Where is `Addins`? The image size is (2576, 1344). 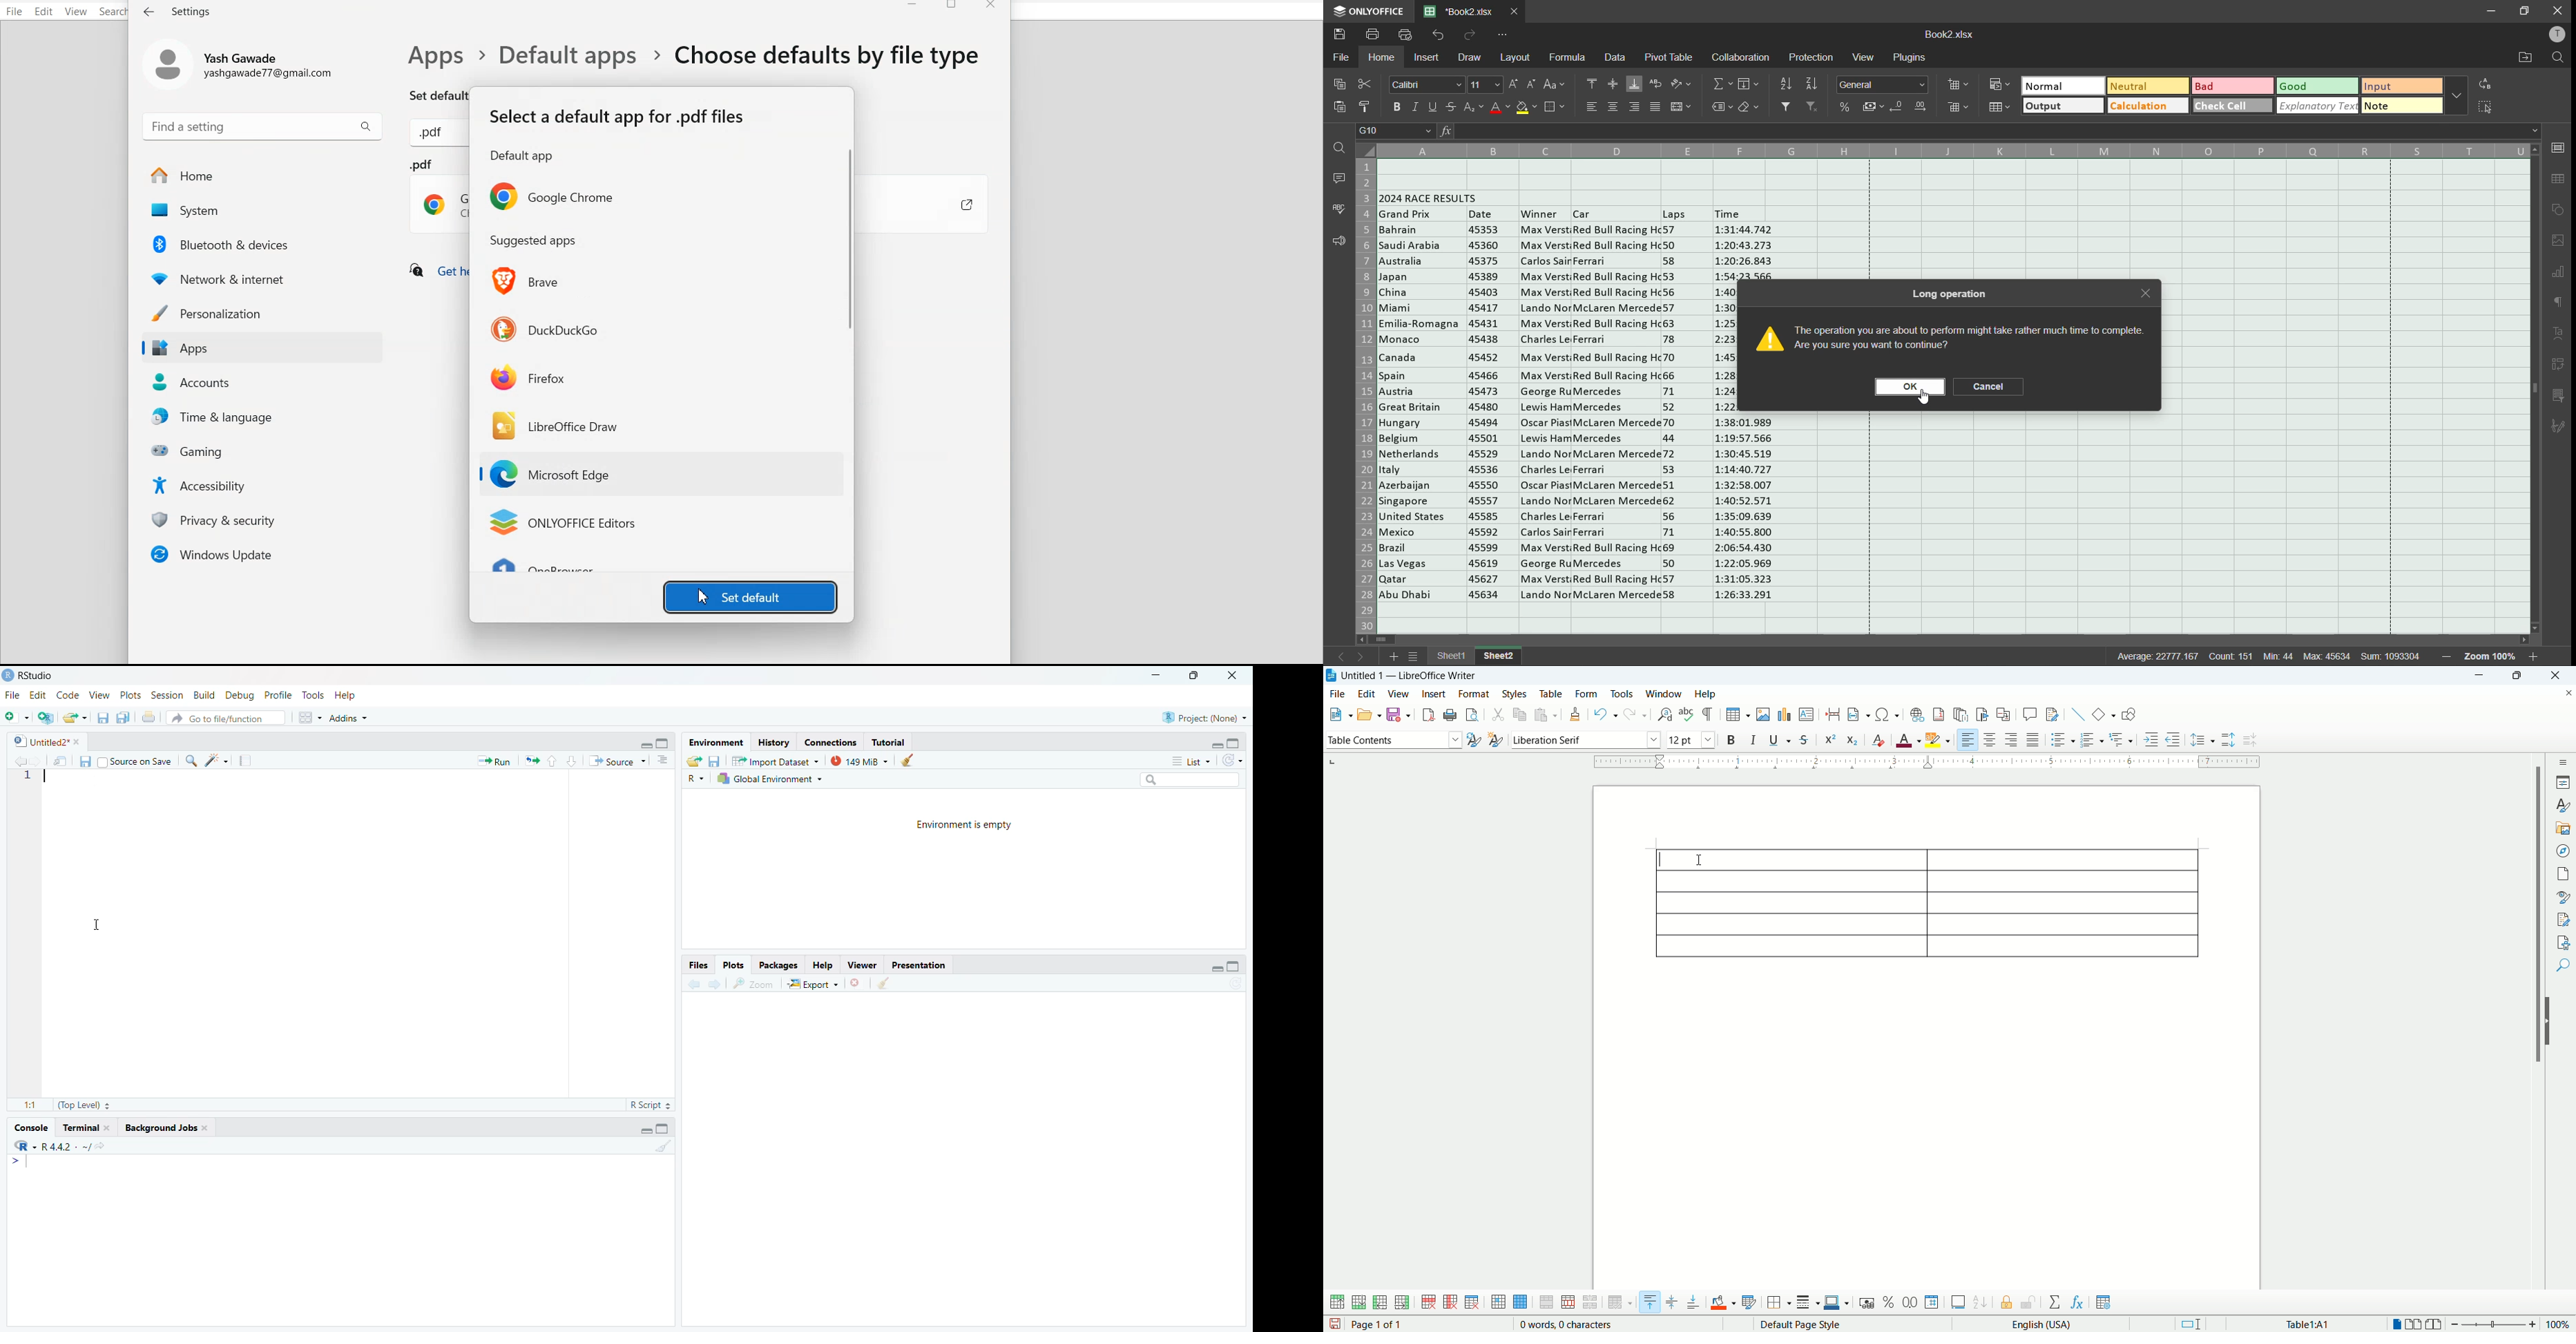
Addins is located at coordinates (351, 718).